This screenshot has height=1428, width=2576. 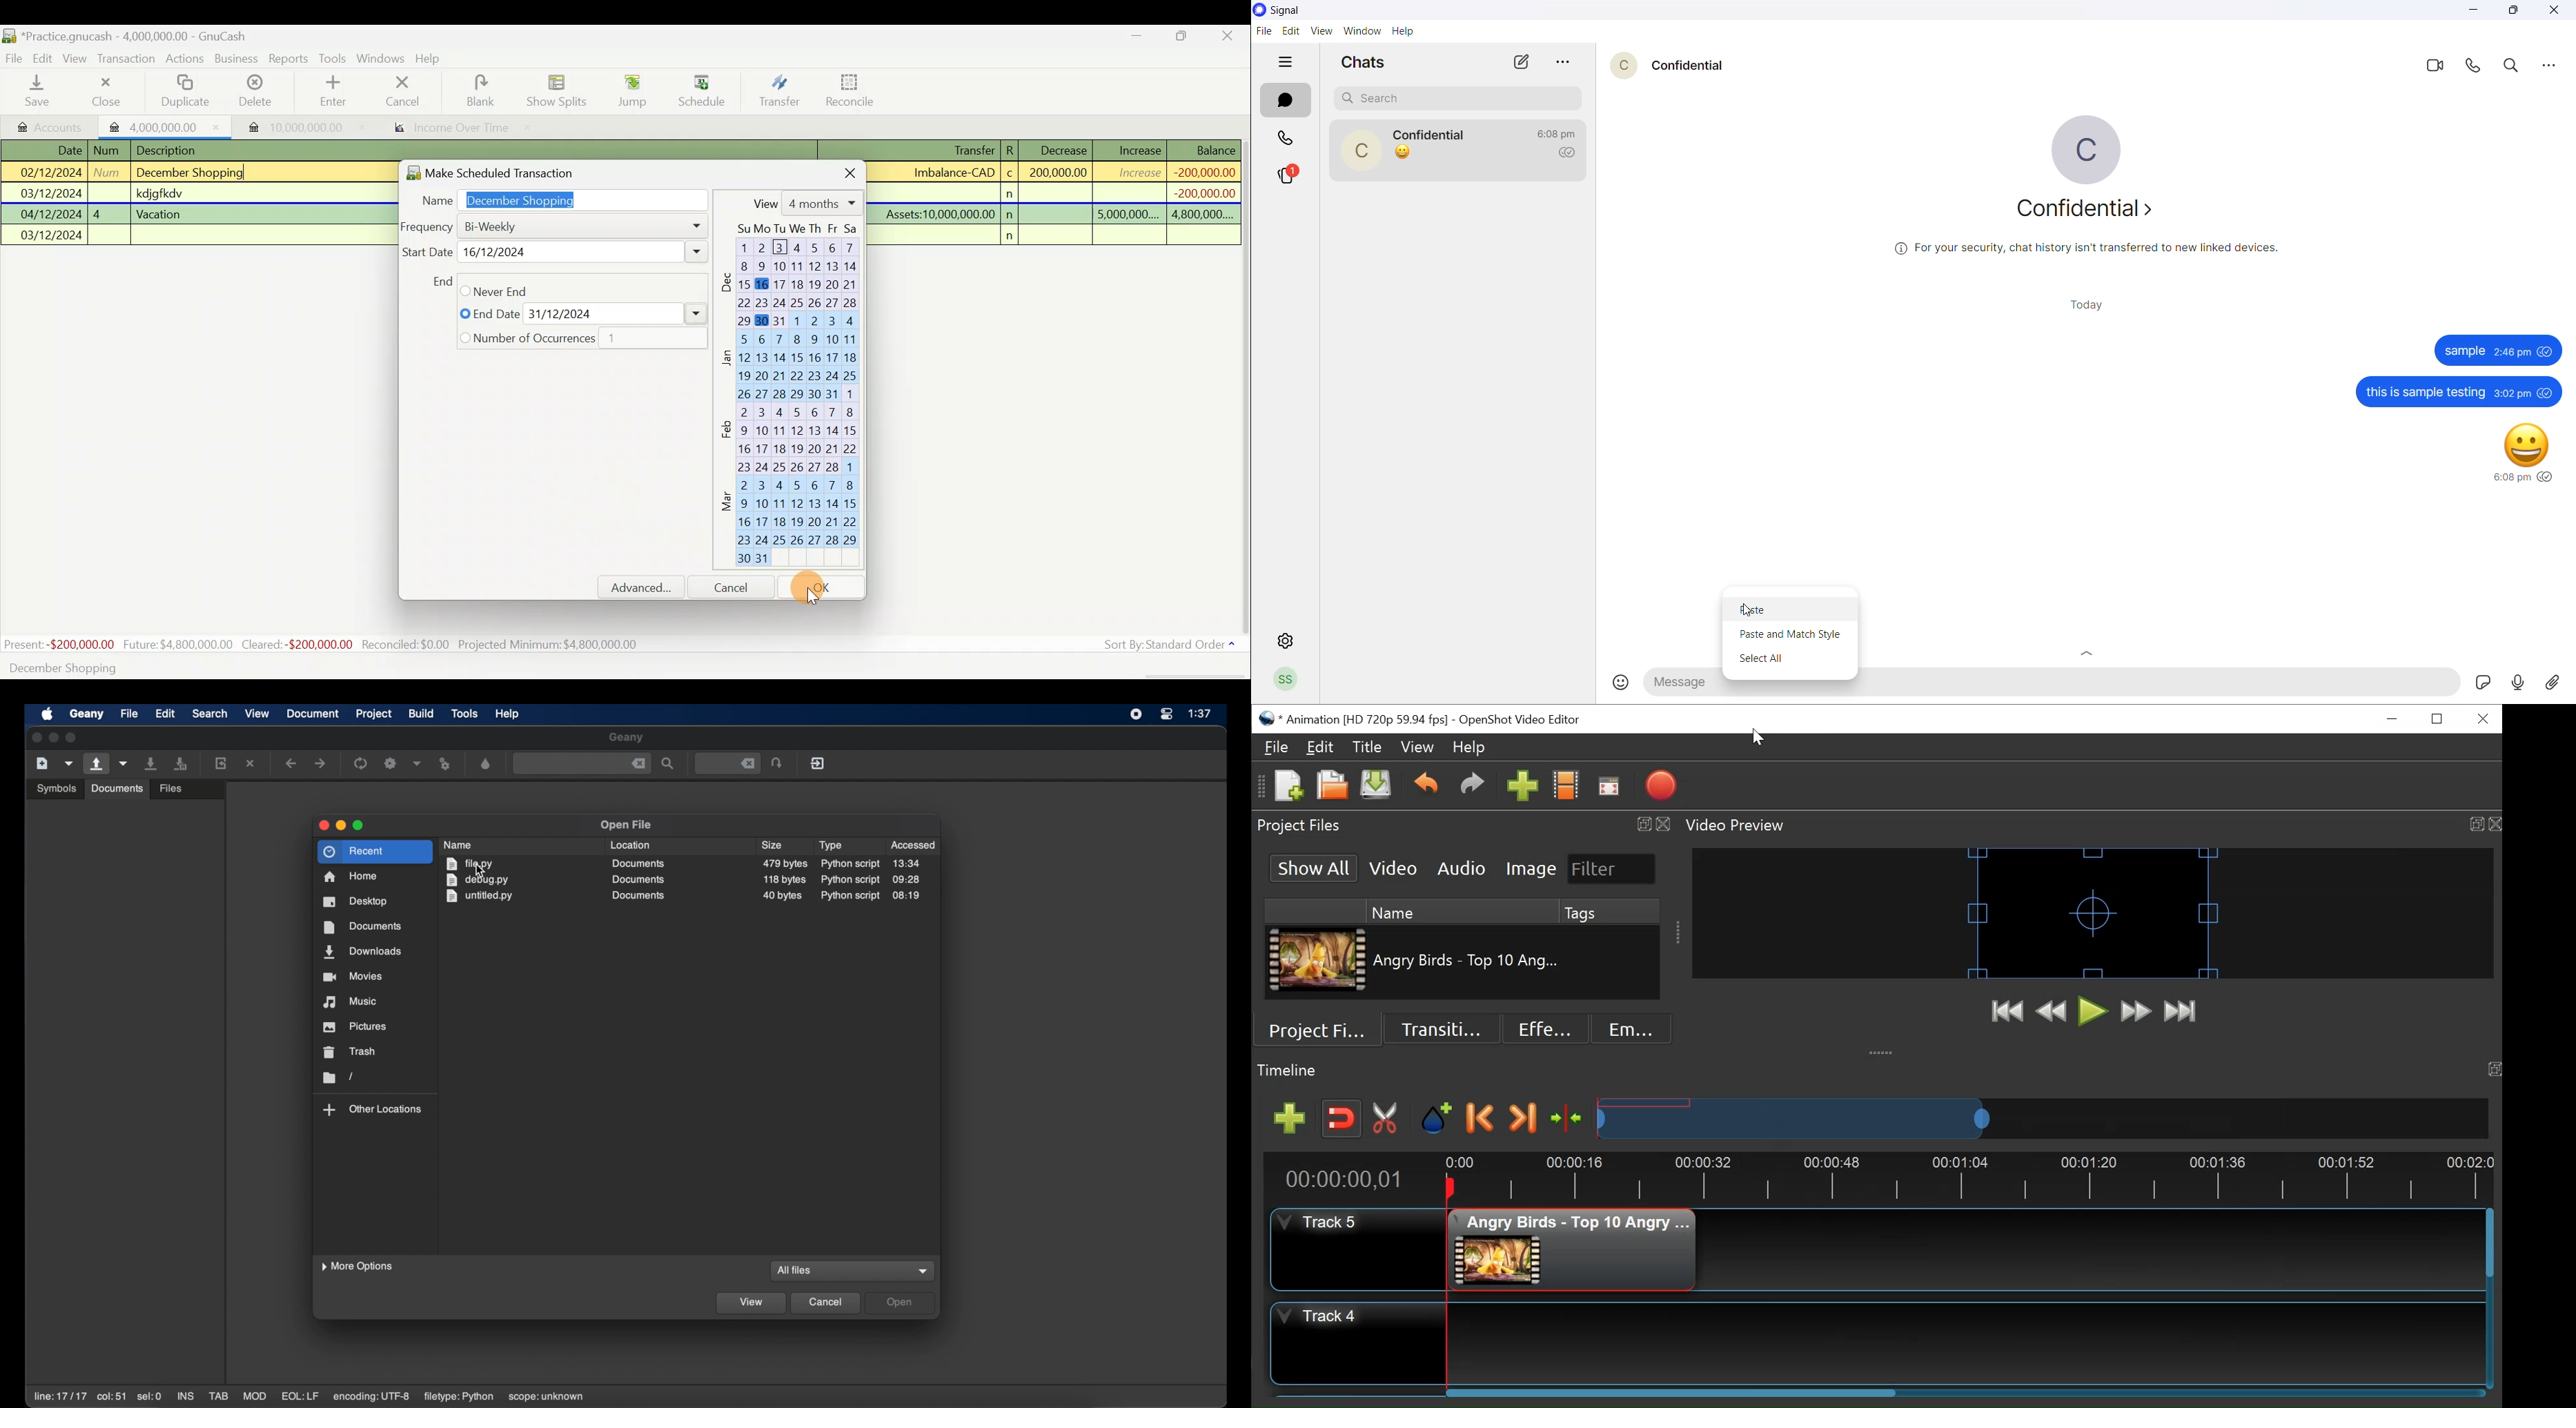 I want to click on View, so click(x=77, y=59).